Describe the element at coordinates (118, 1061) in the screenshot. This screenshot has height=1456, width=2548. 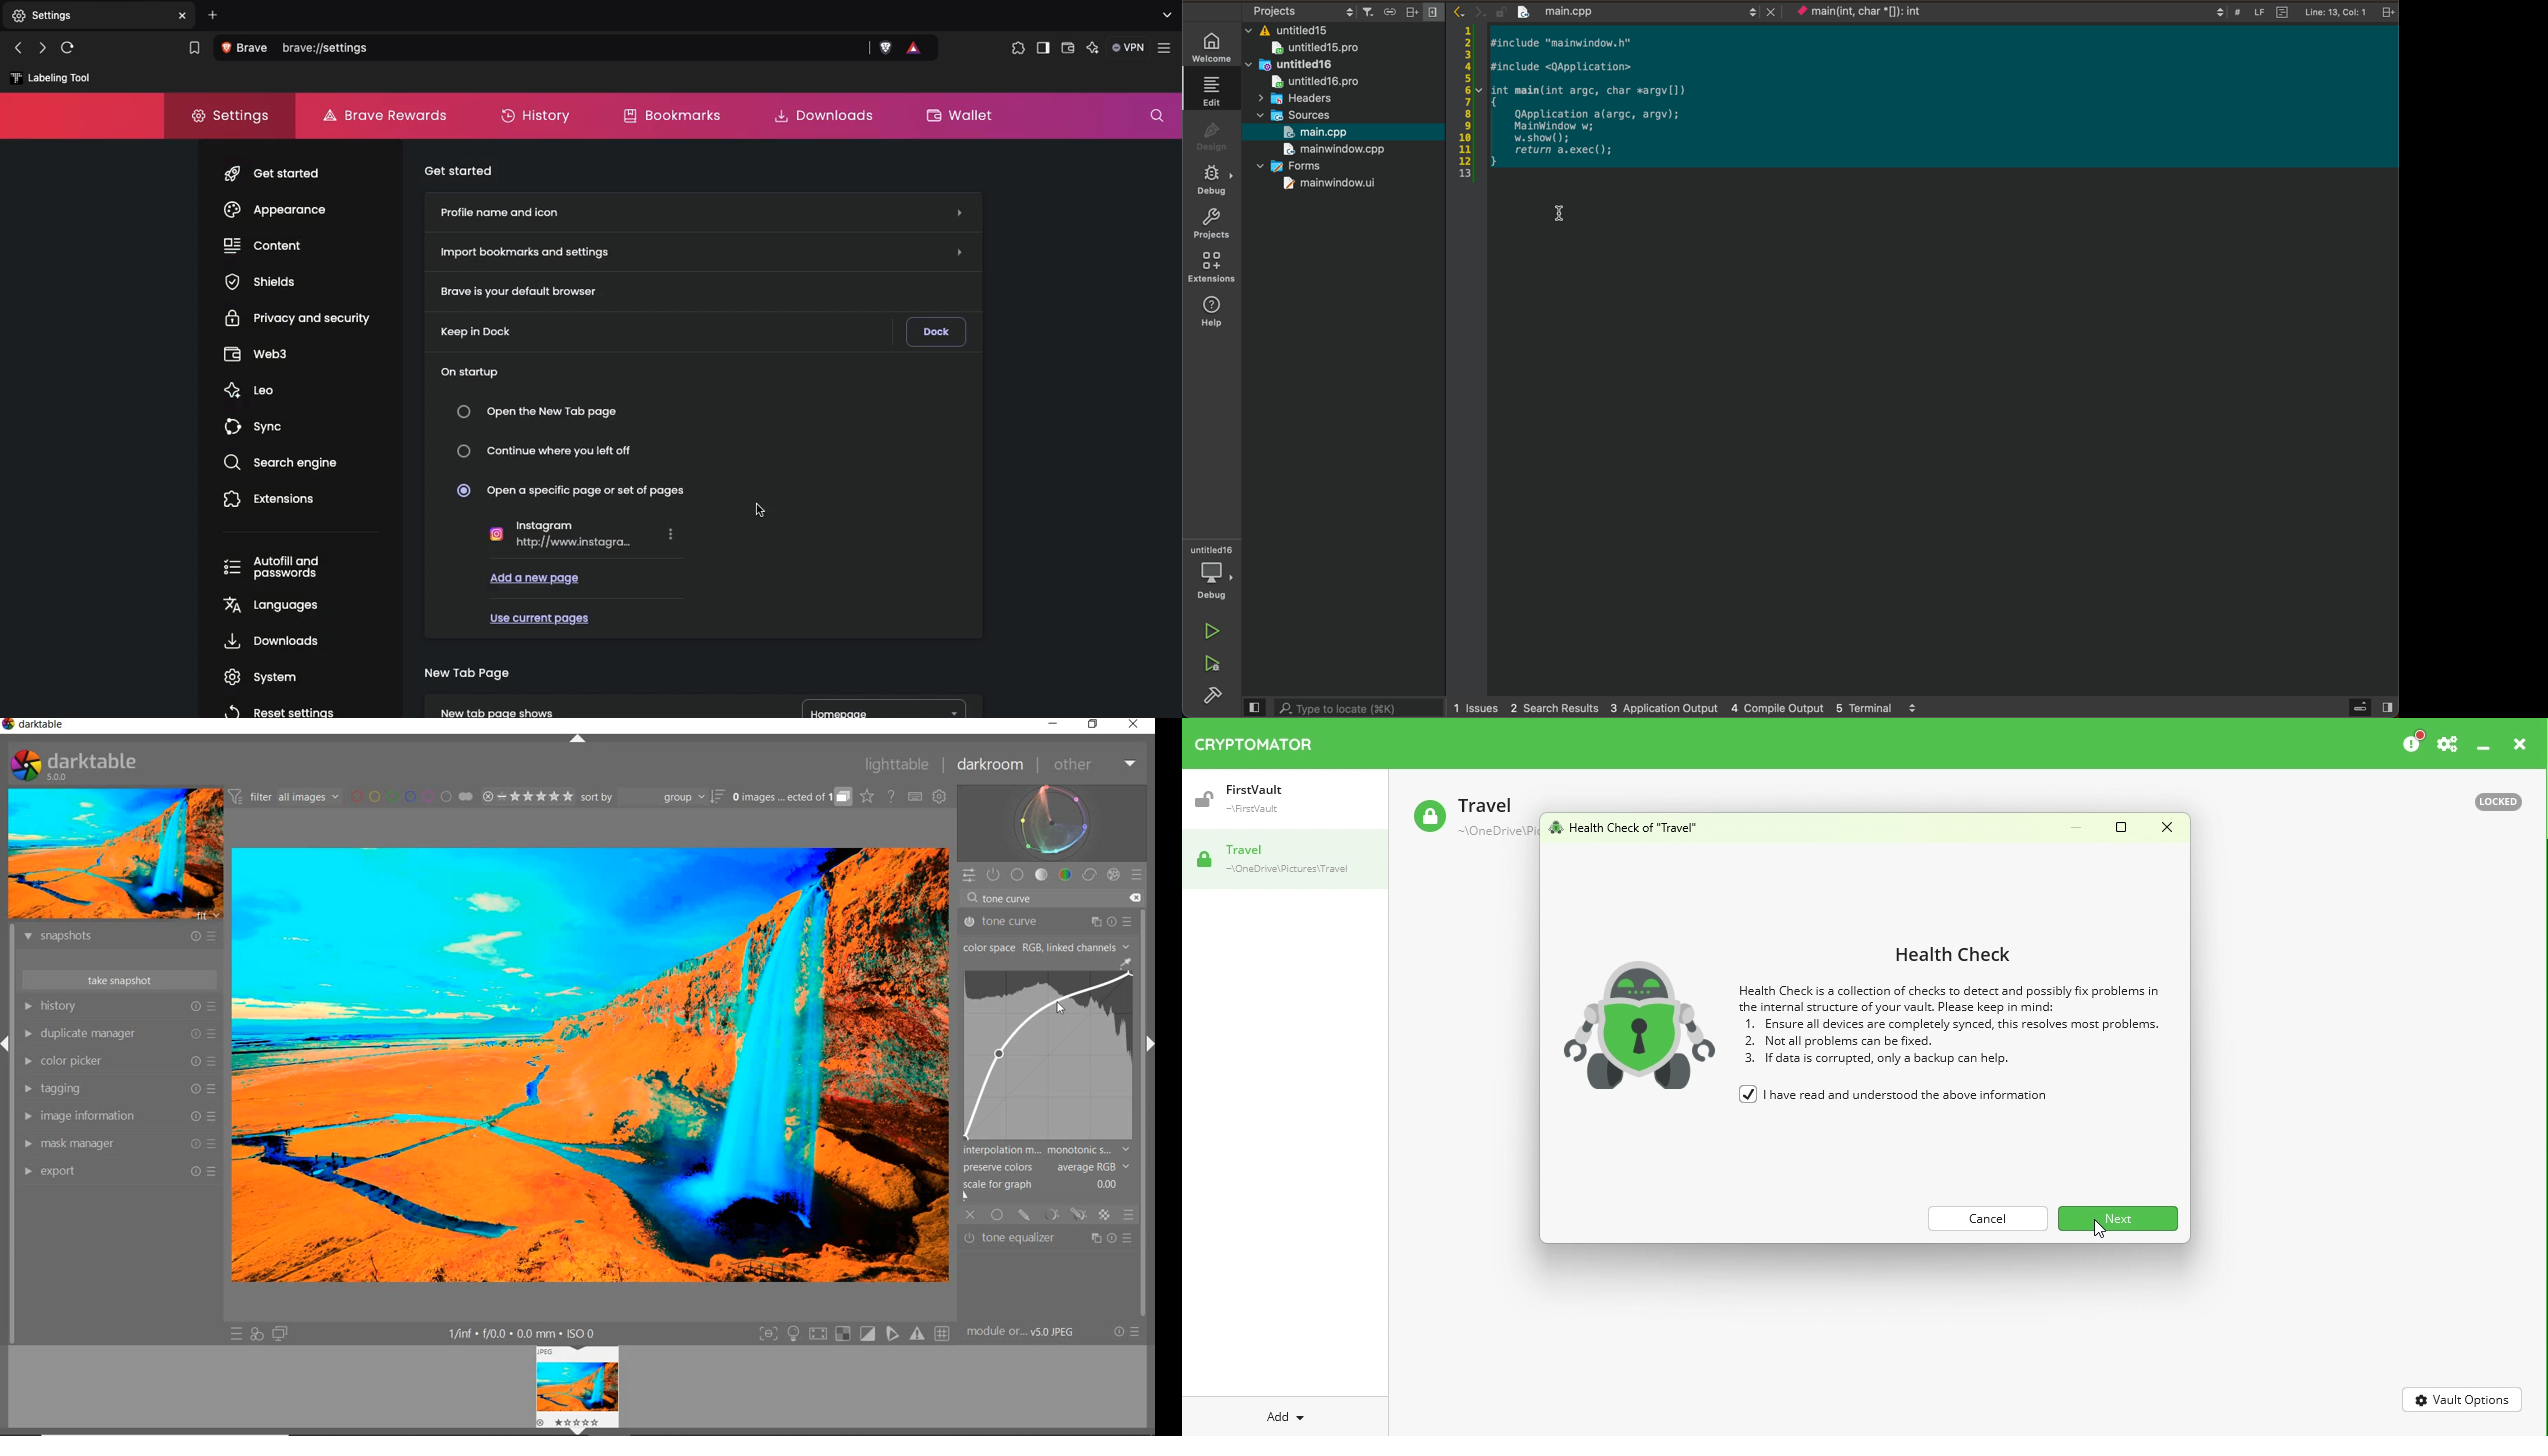
I see `color picker` at that location.